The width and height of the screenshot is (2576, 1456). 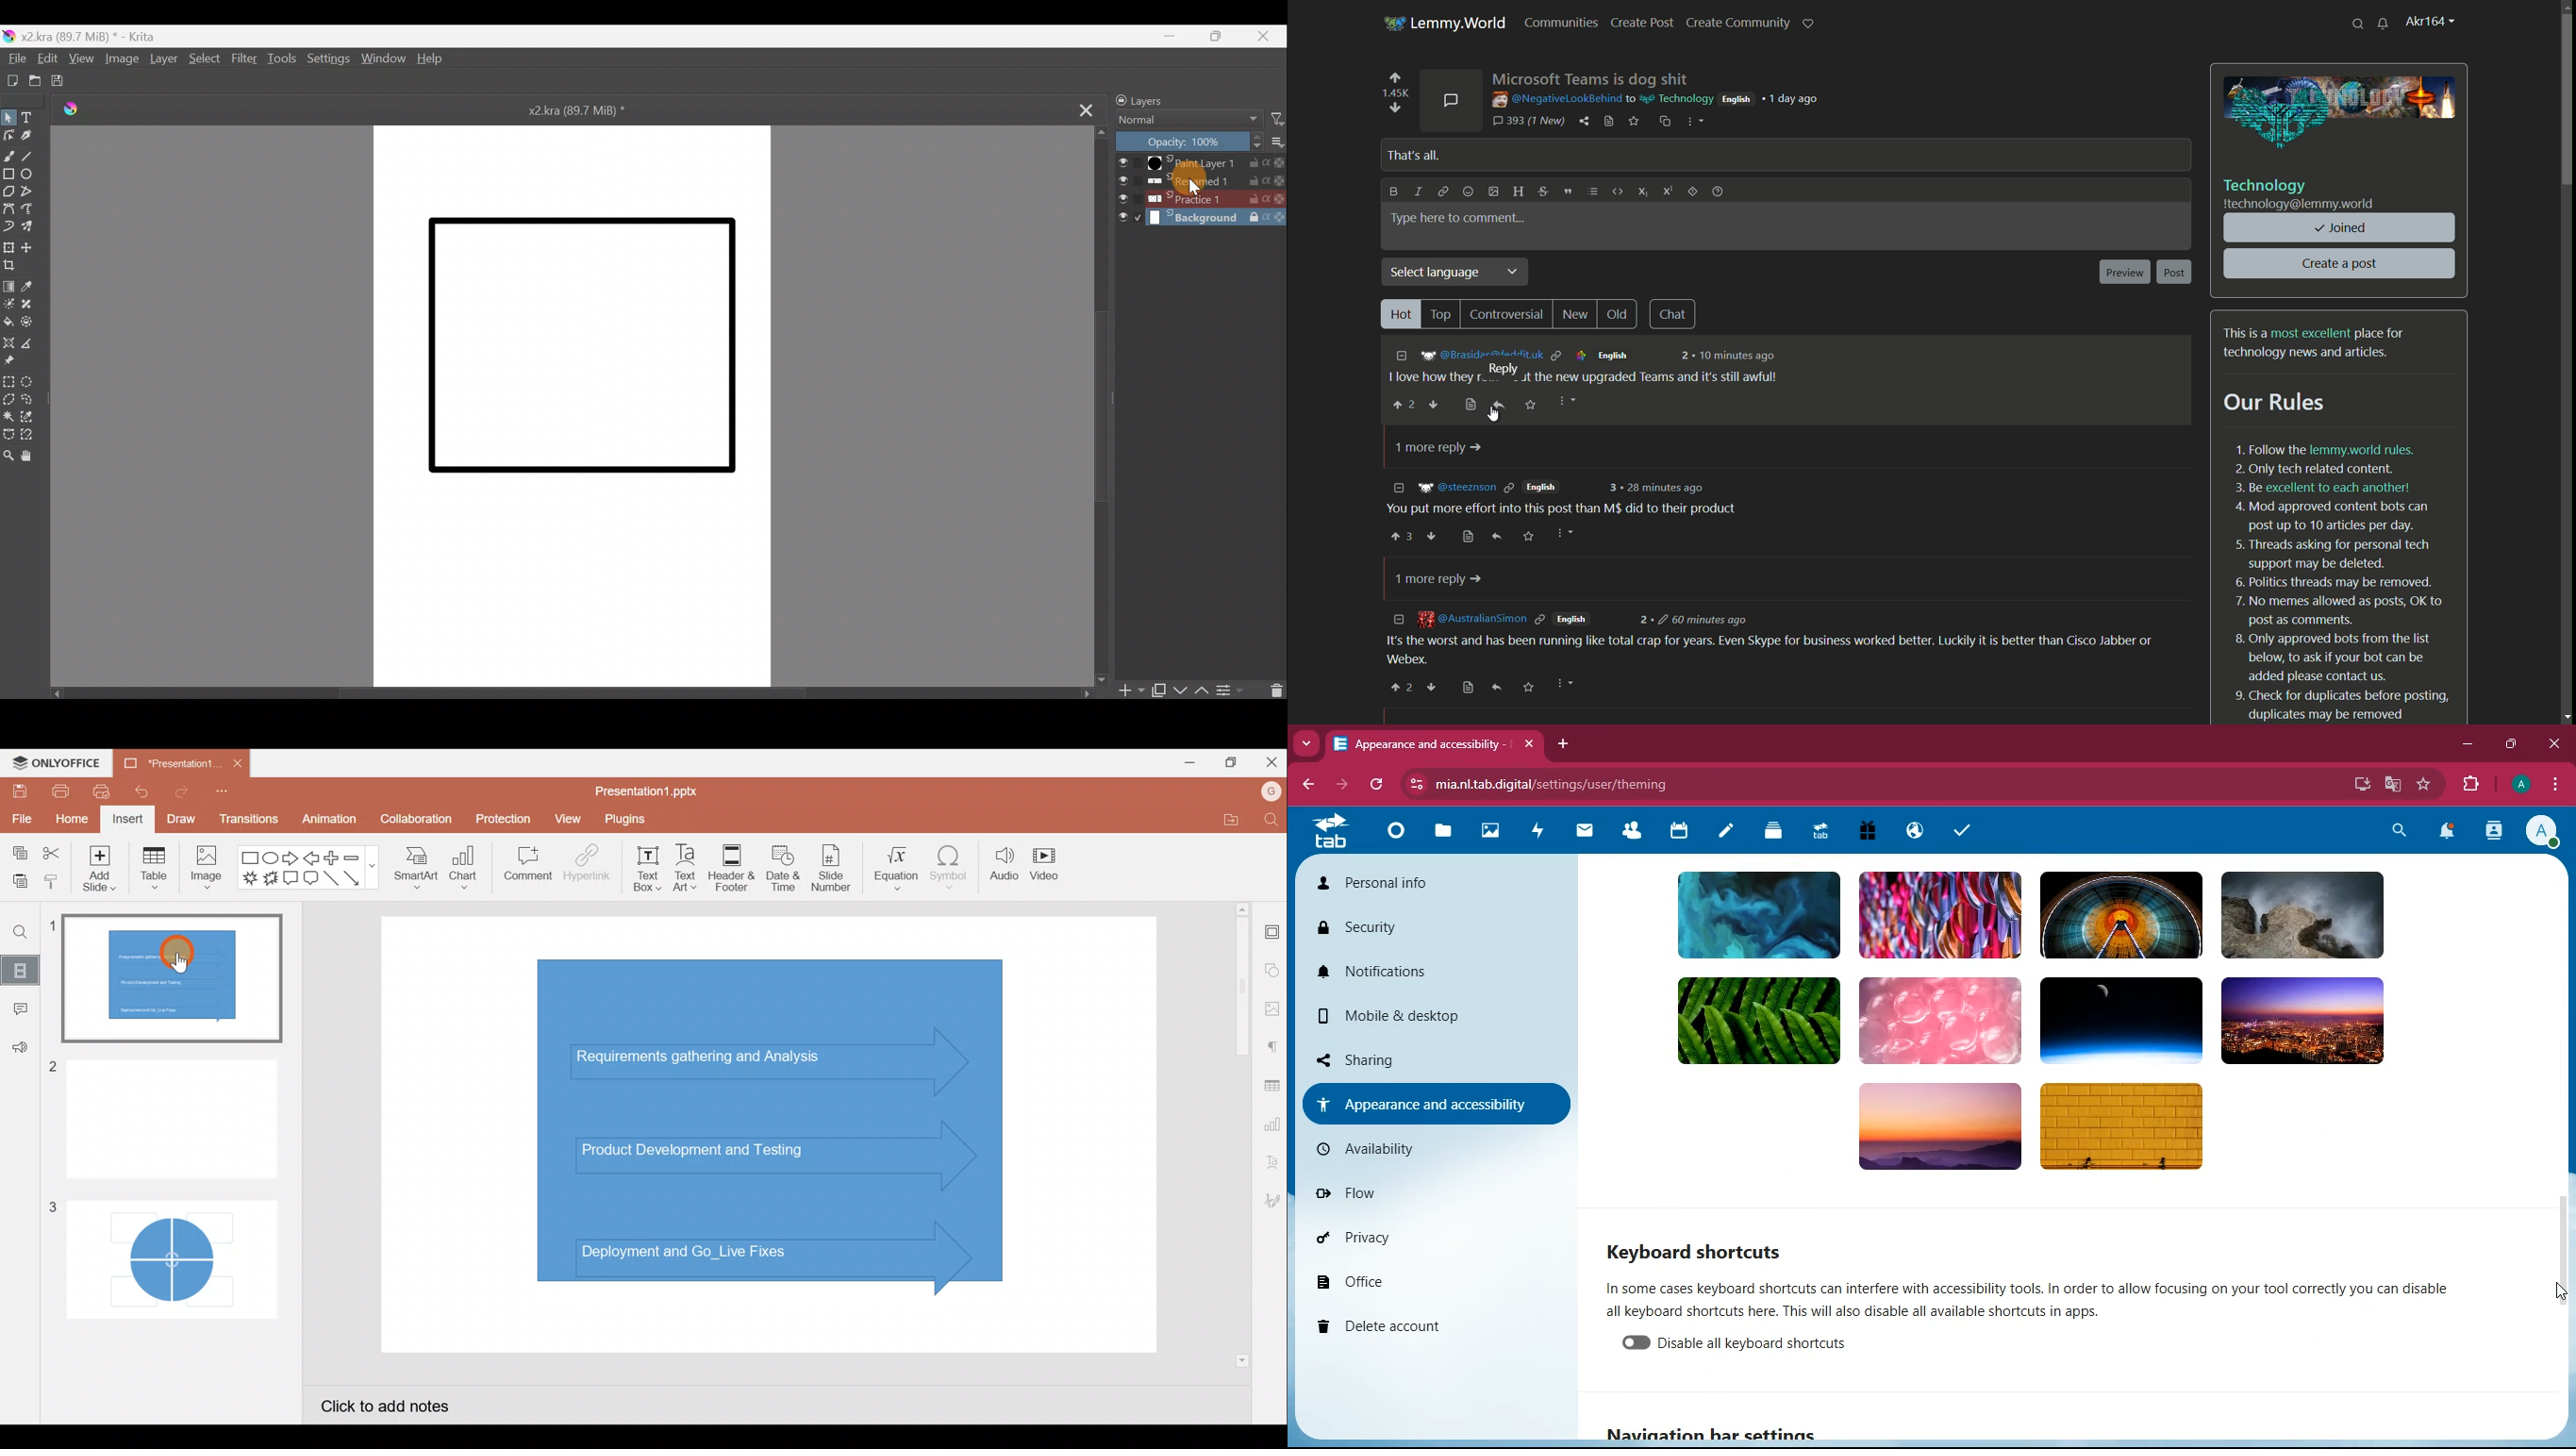 What do you see at coordinates (1490, 831) in the screenshot?
I see `images` at bounding box center [1490, 831].